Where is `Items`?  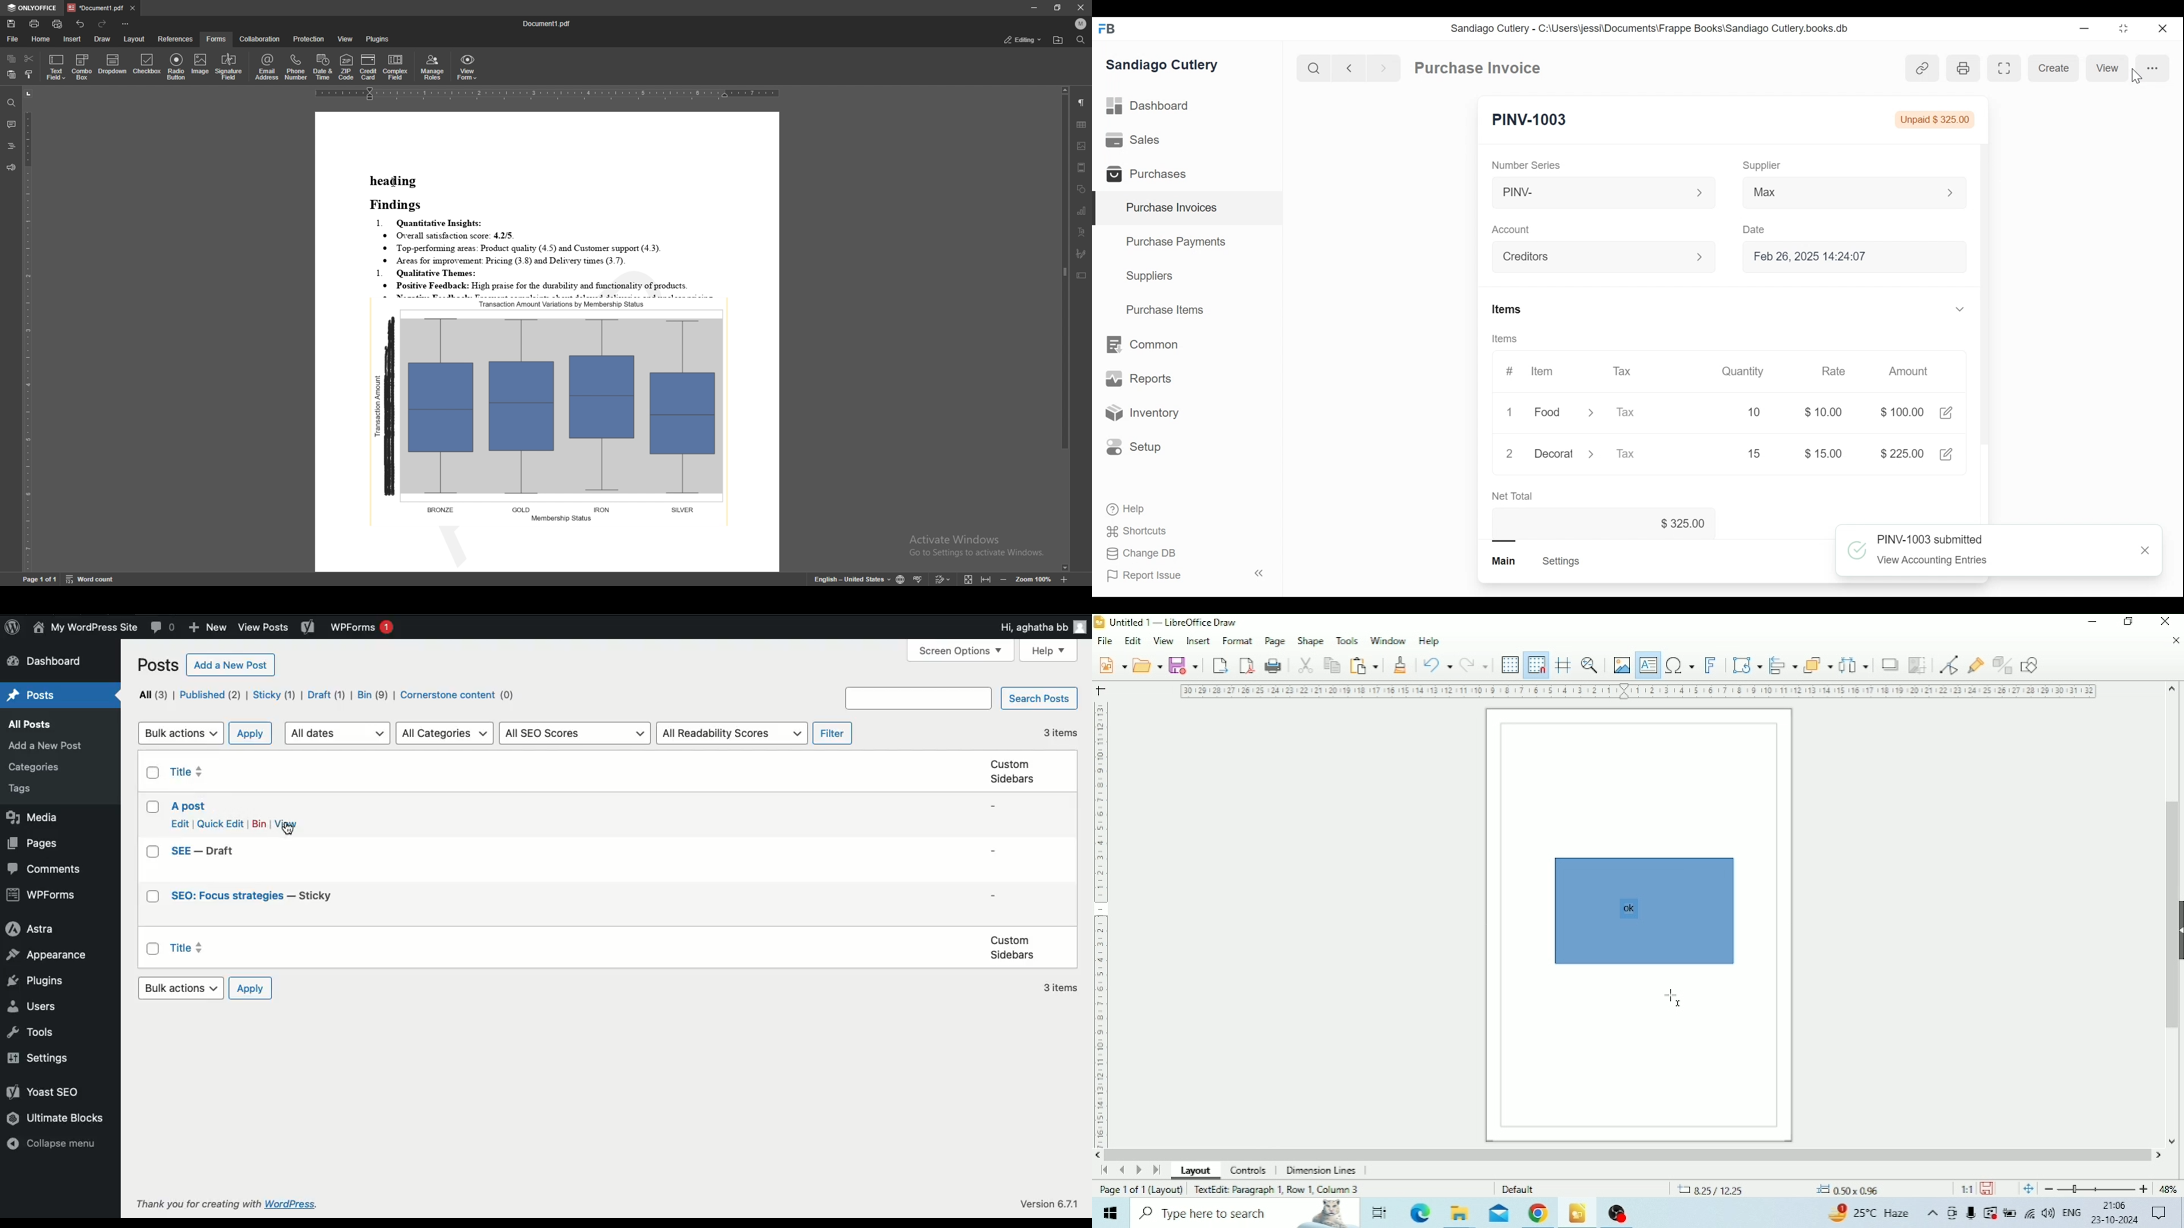 Items is located at coordinates (1505, 339).